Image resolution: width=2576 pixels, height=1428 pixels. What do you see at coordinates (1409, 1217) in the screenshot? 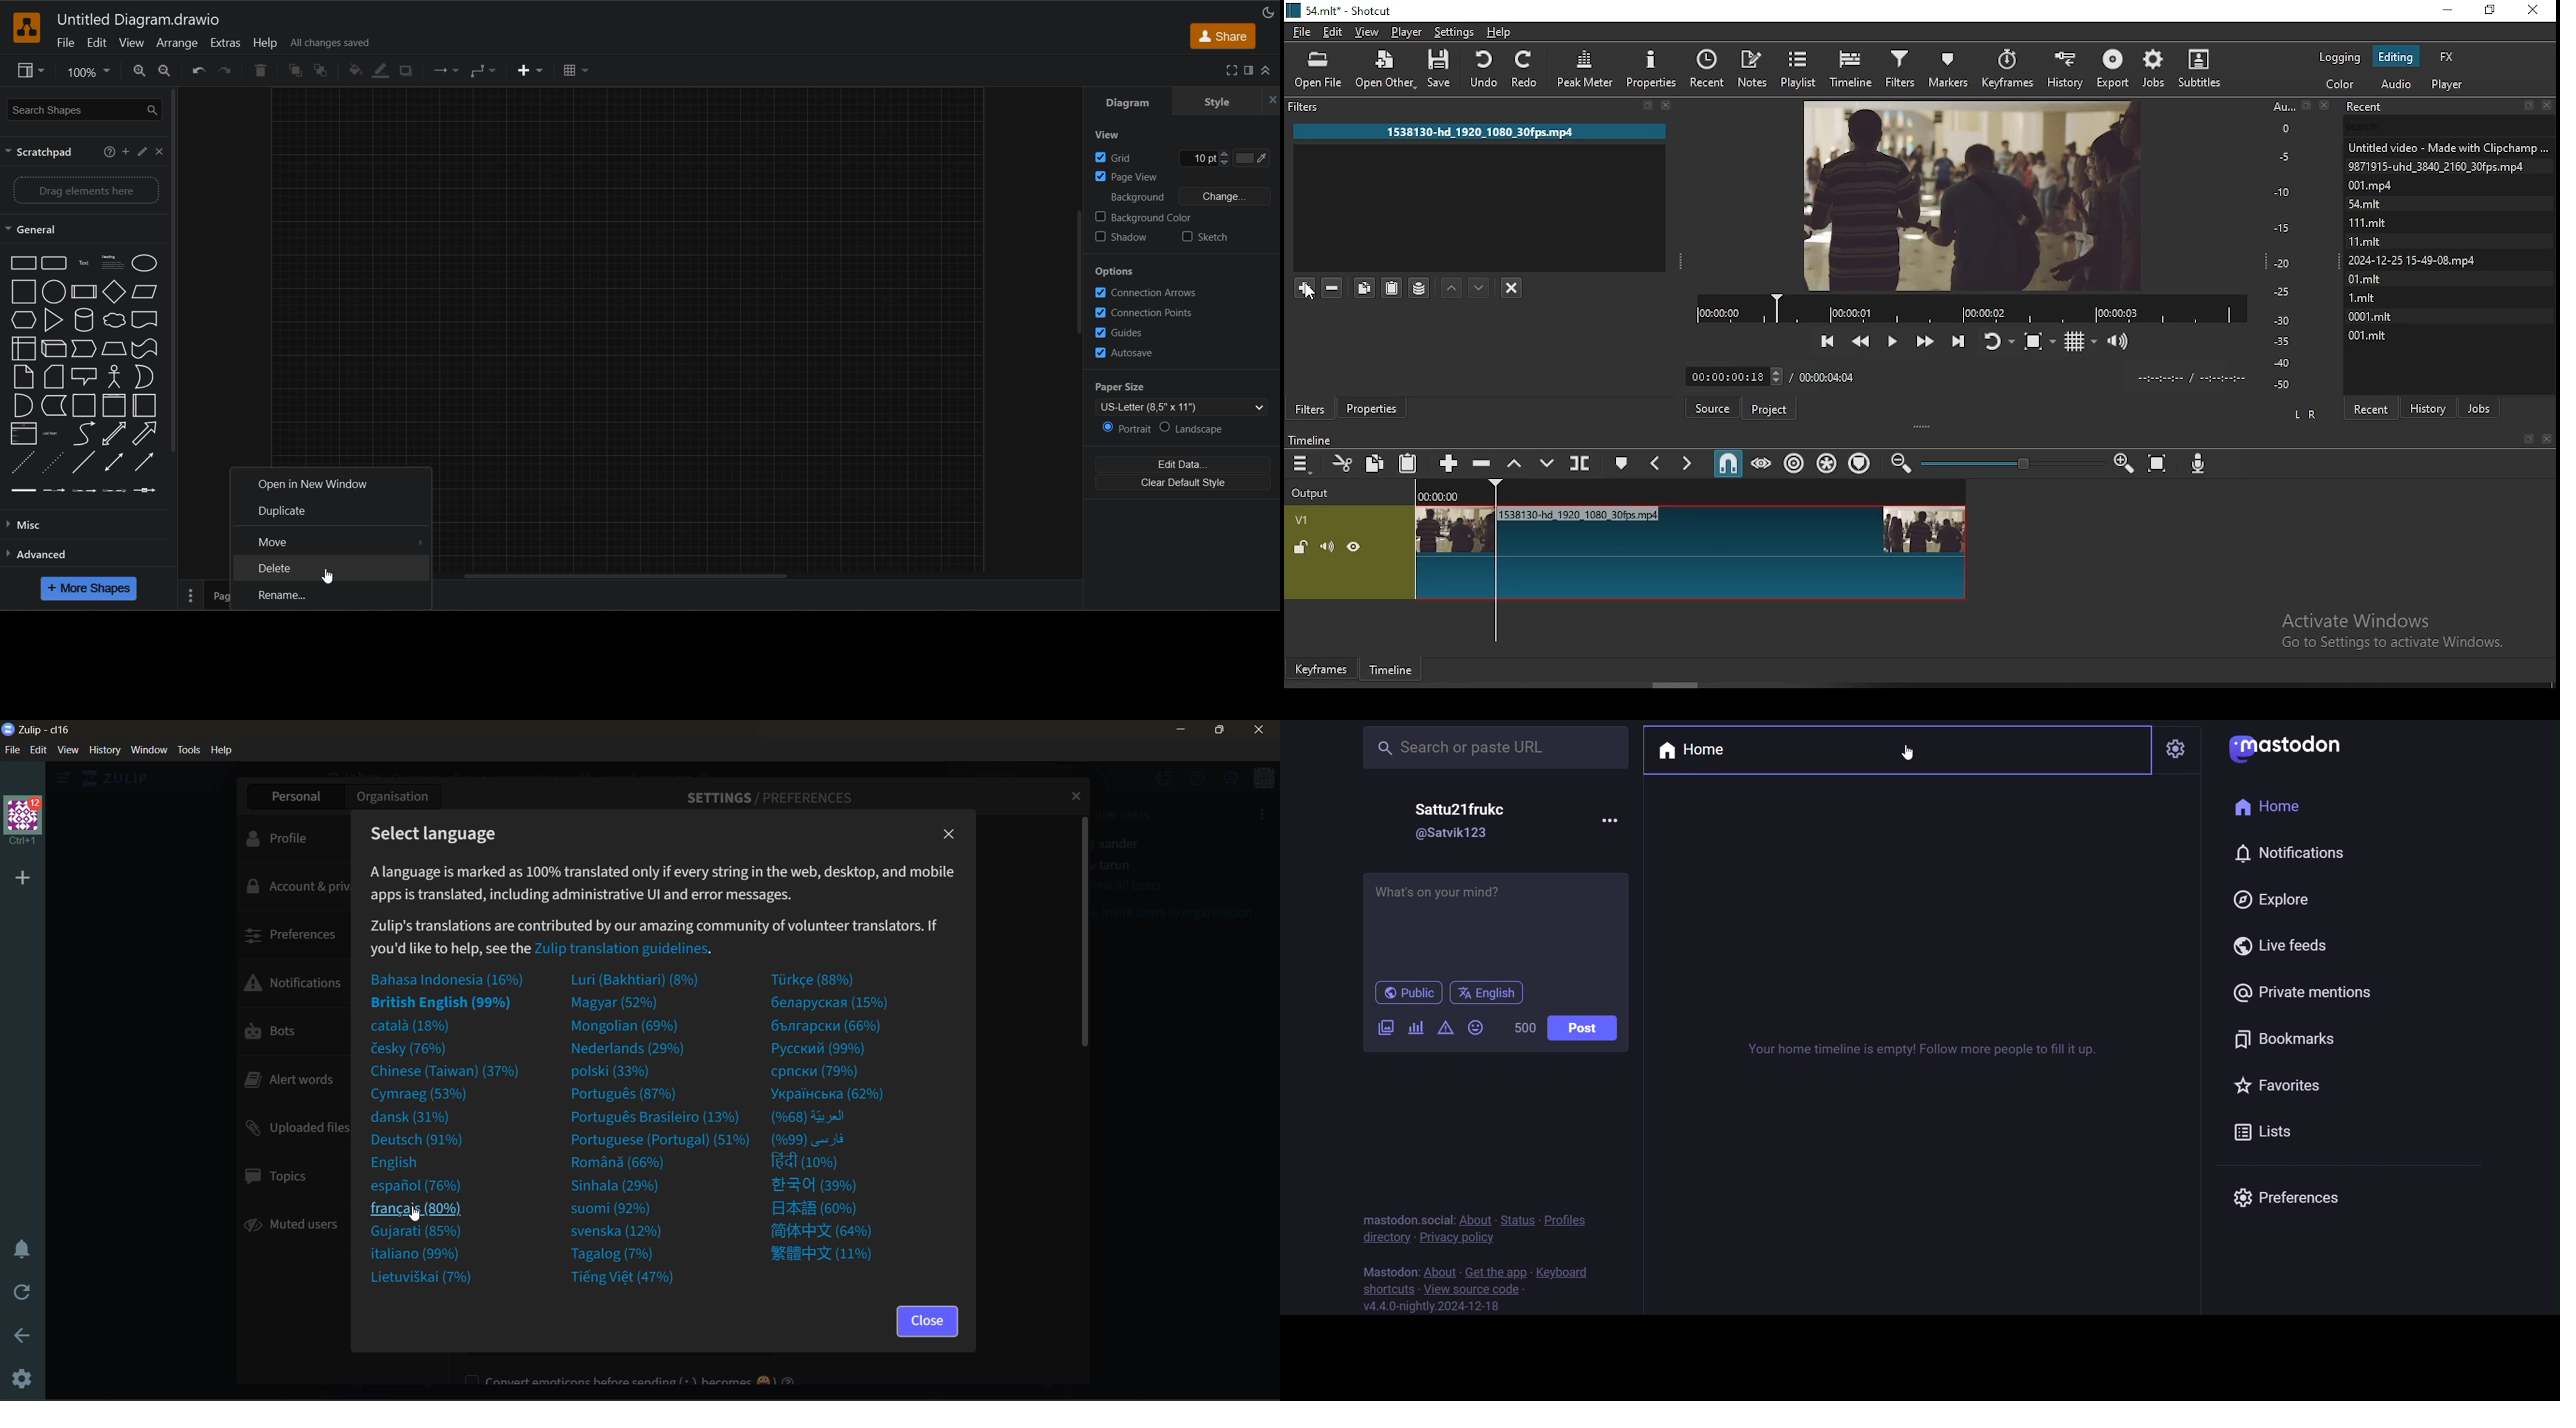
I see `mastodon social` at bounding box center [1409, 1217].